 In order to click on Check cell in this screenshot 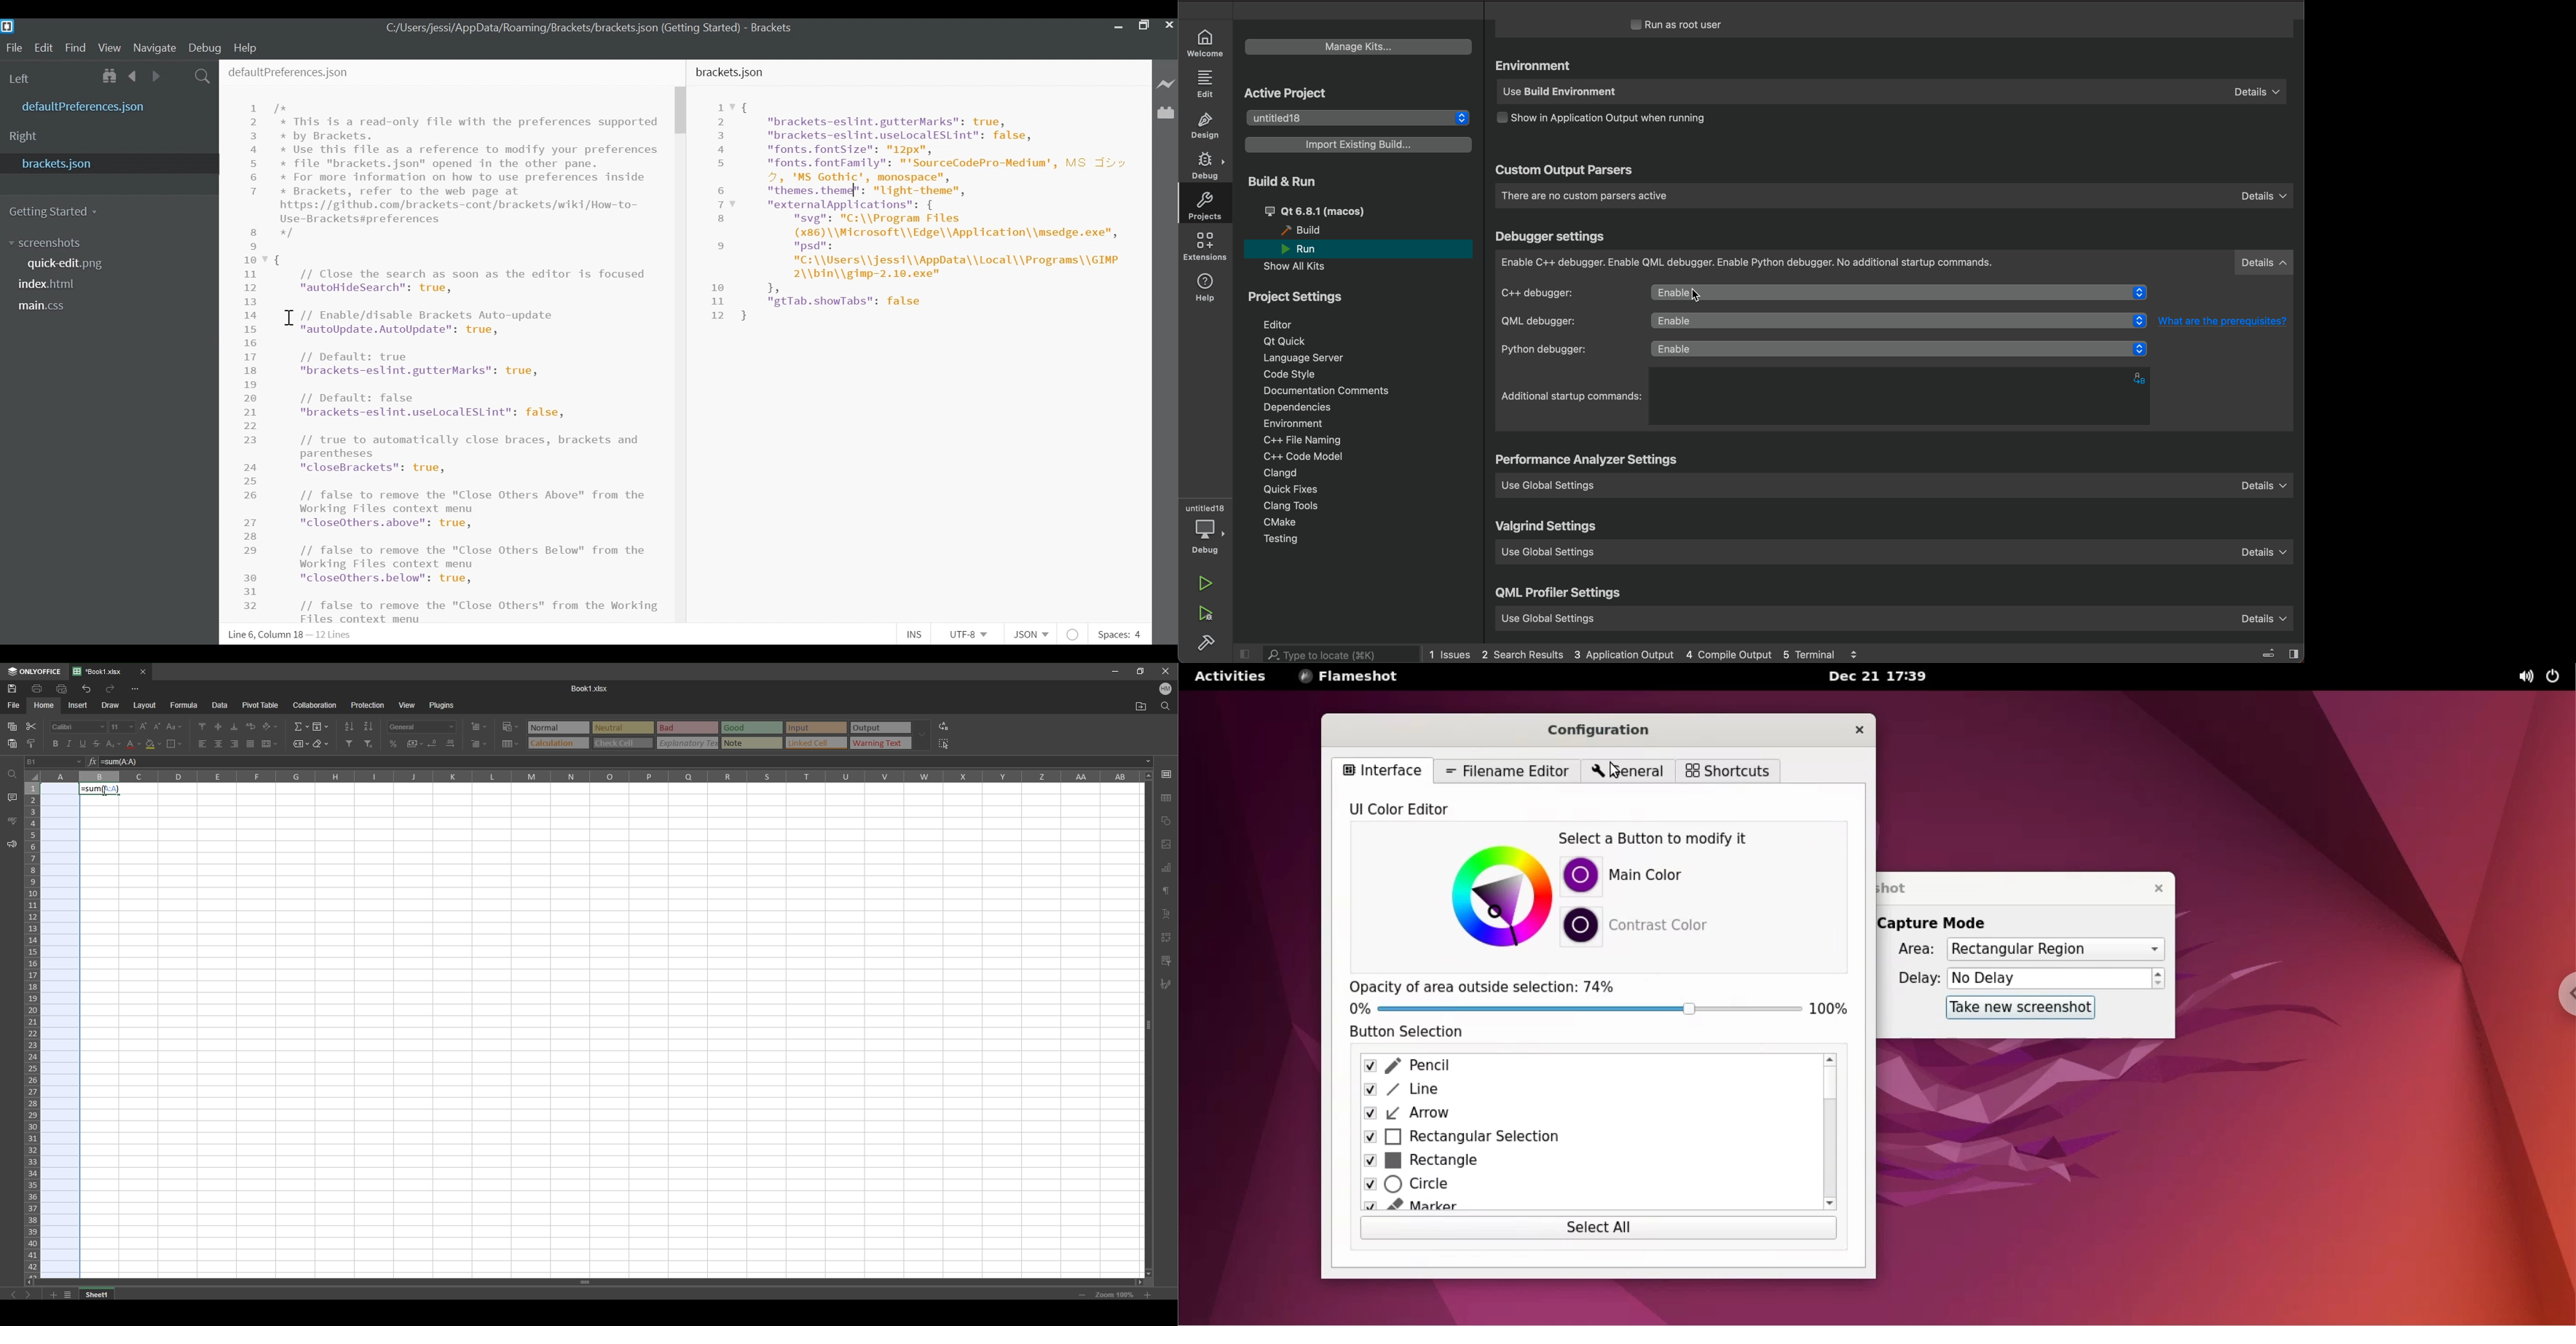, I will do `click(623, 744)`.